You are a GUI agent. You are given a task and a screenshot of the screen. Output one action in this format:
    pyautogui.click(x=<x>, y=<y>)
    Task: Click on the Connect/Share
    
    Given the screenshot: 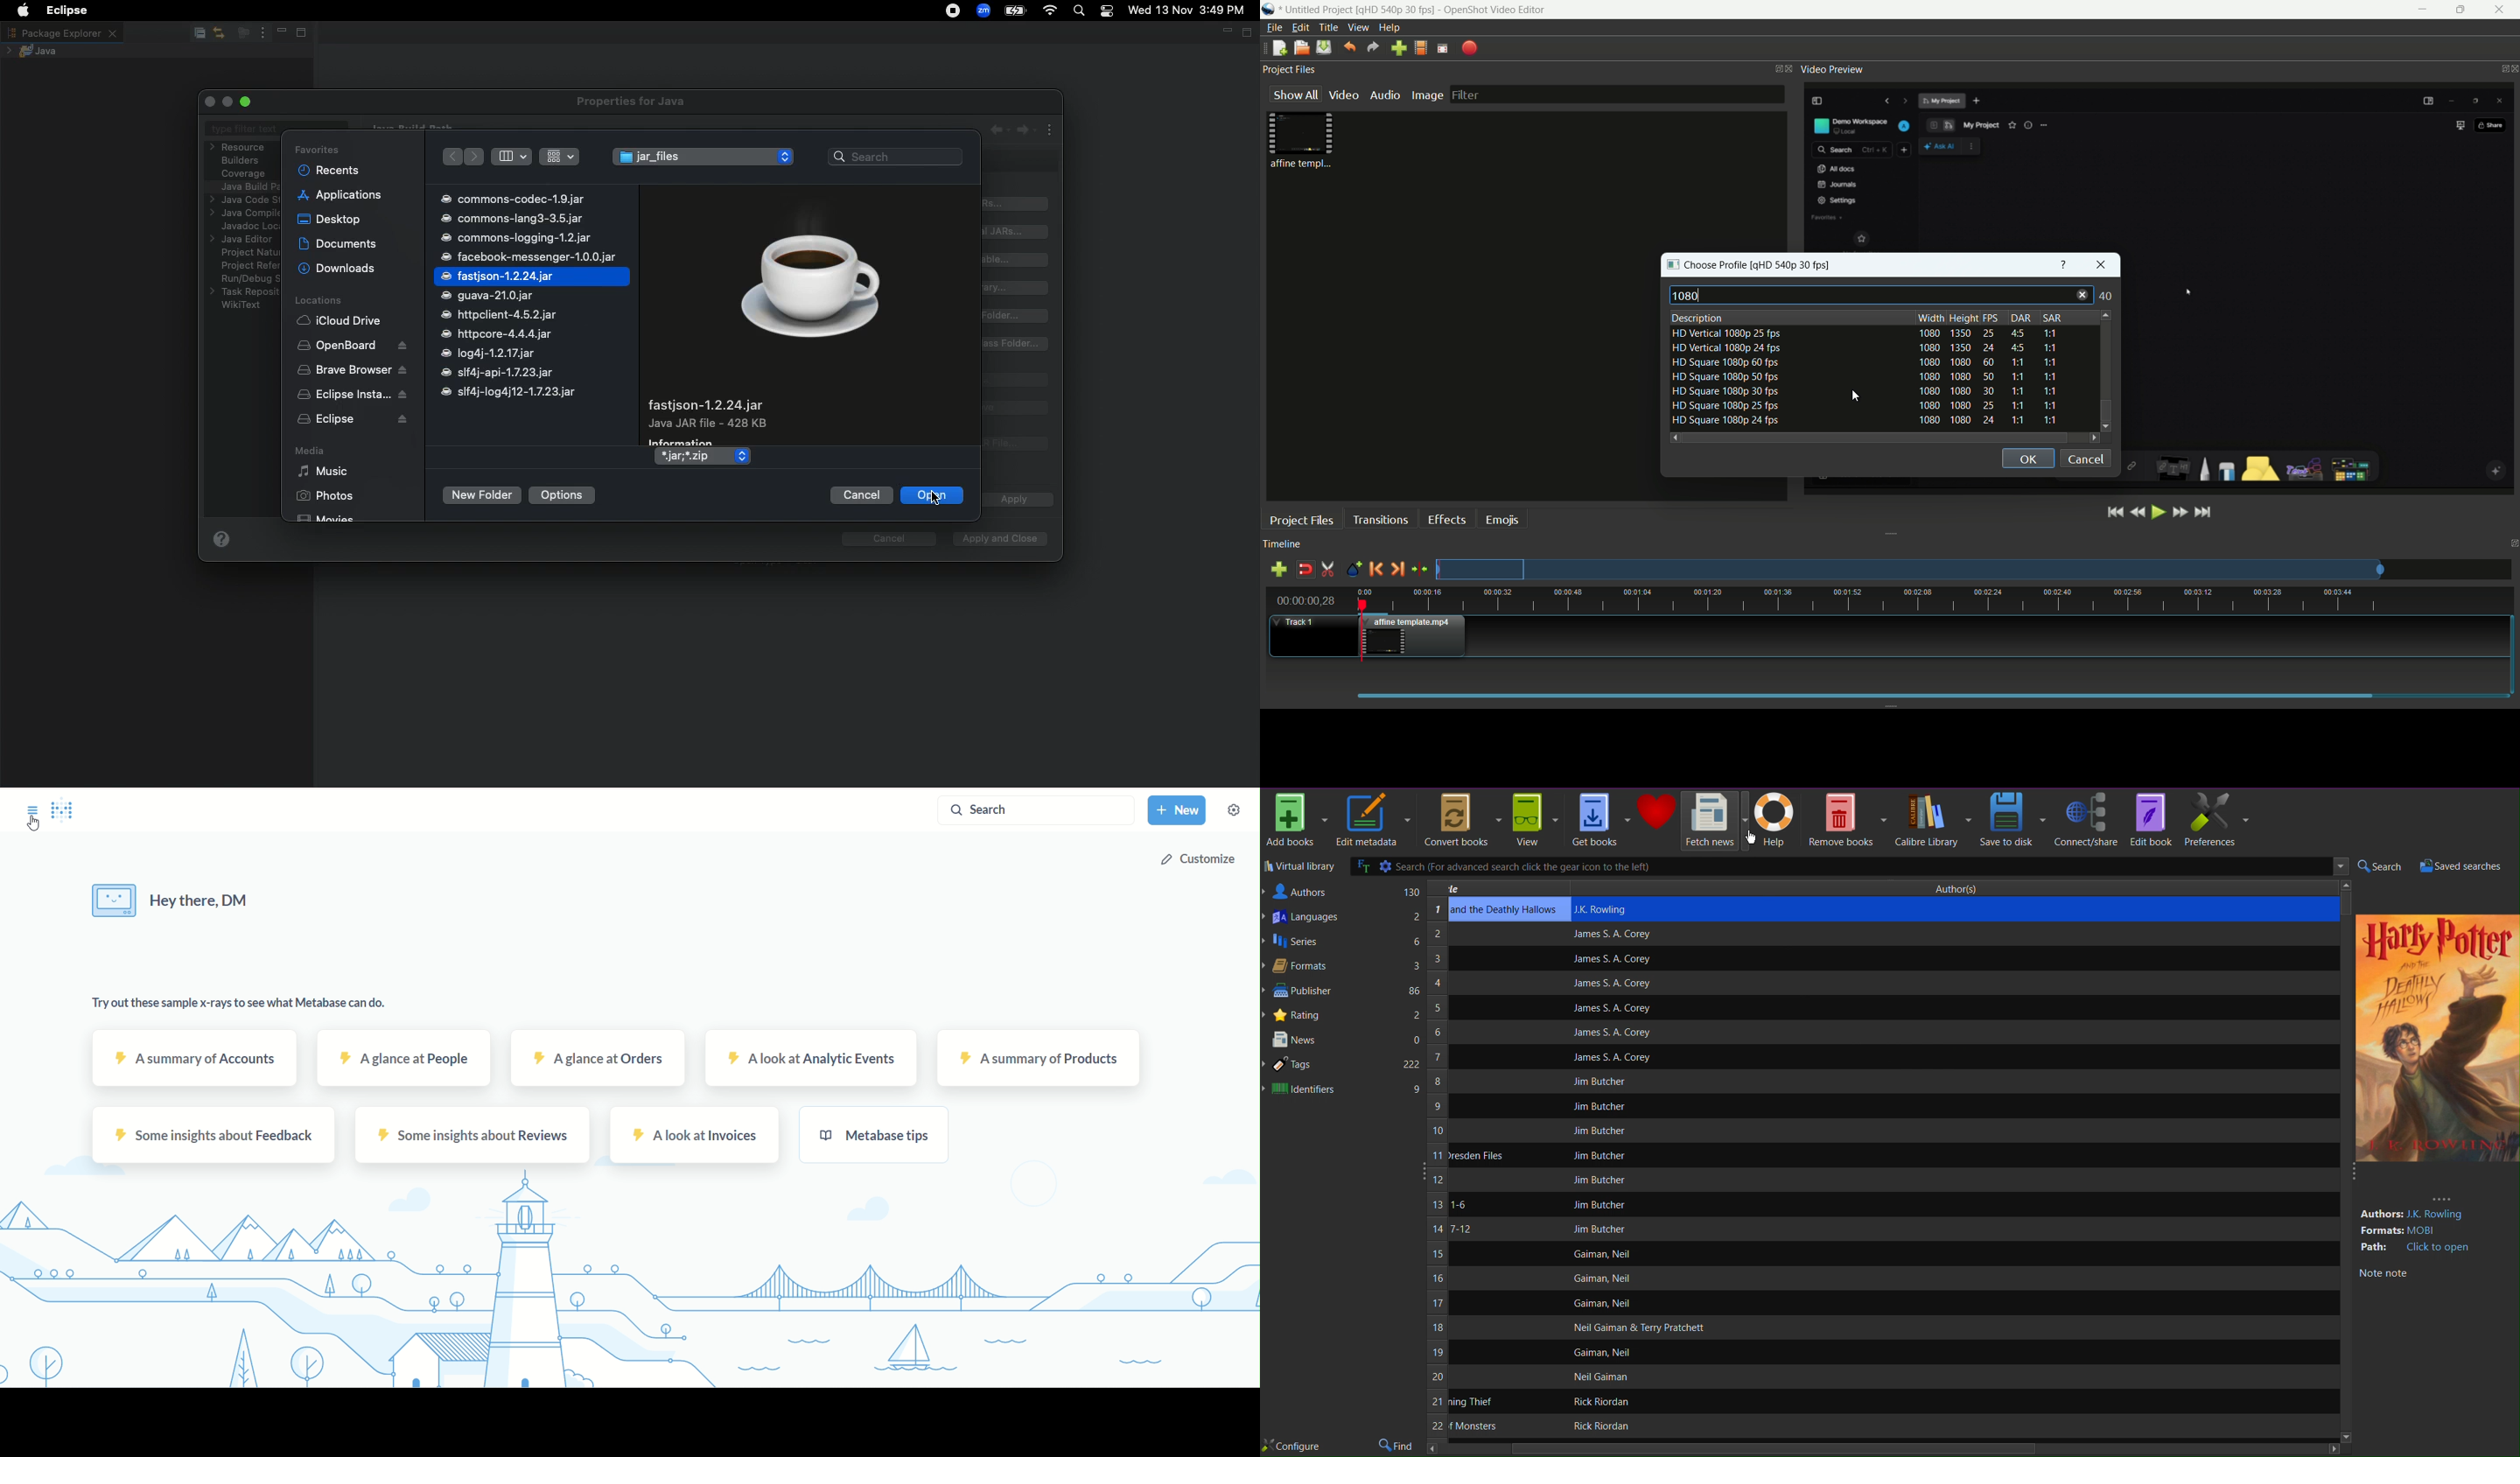 What is the action you would take?
    pyautogui.click(x=2086, y=818)
    